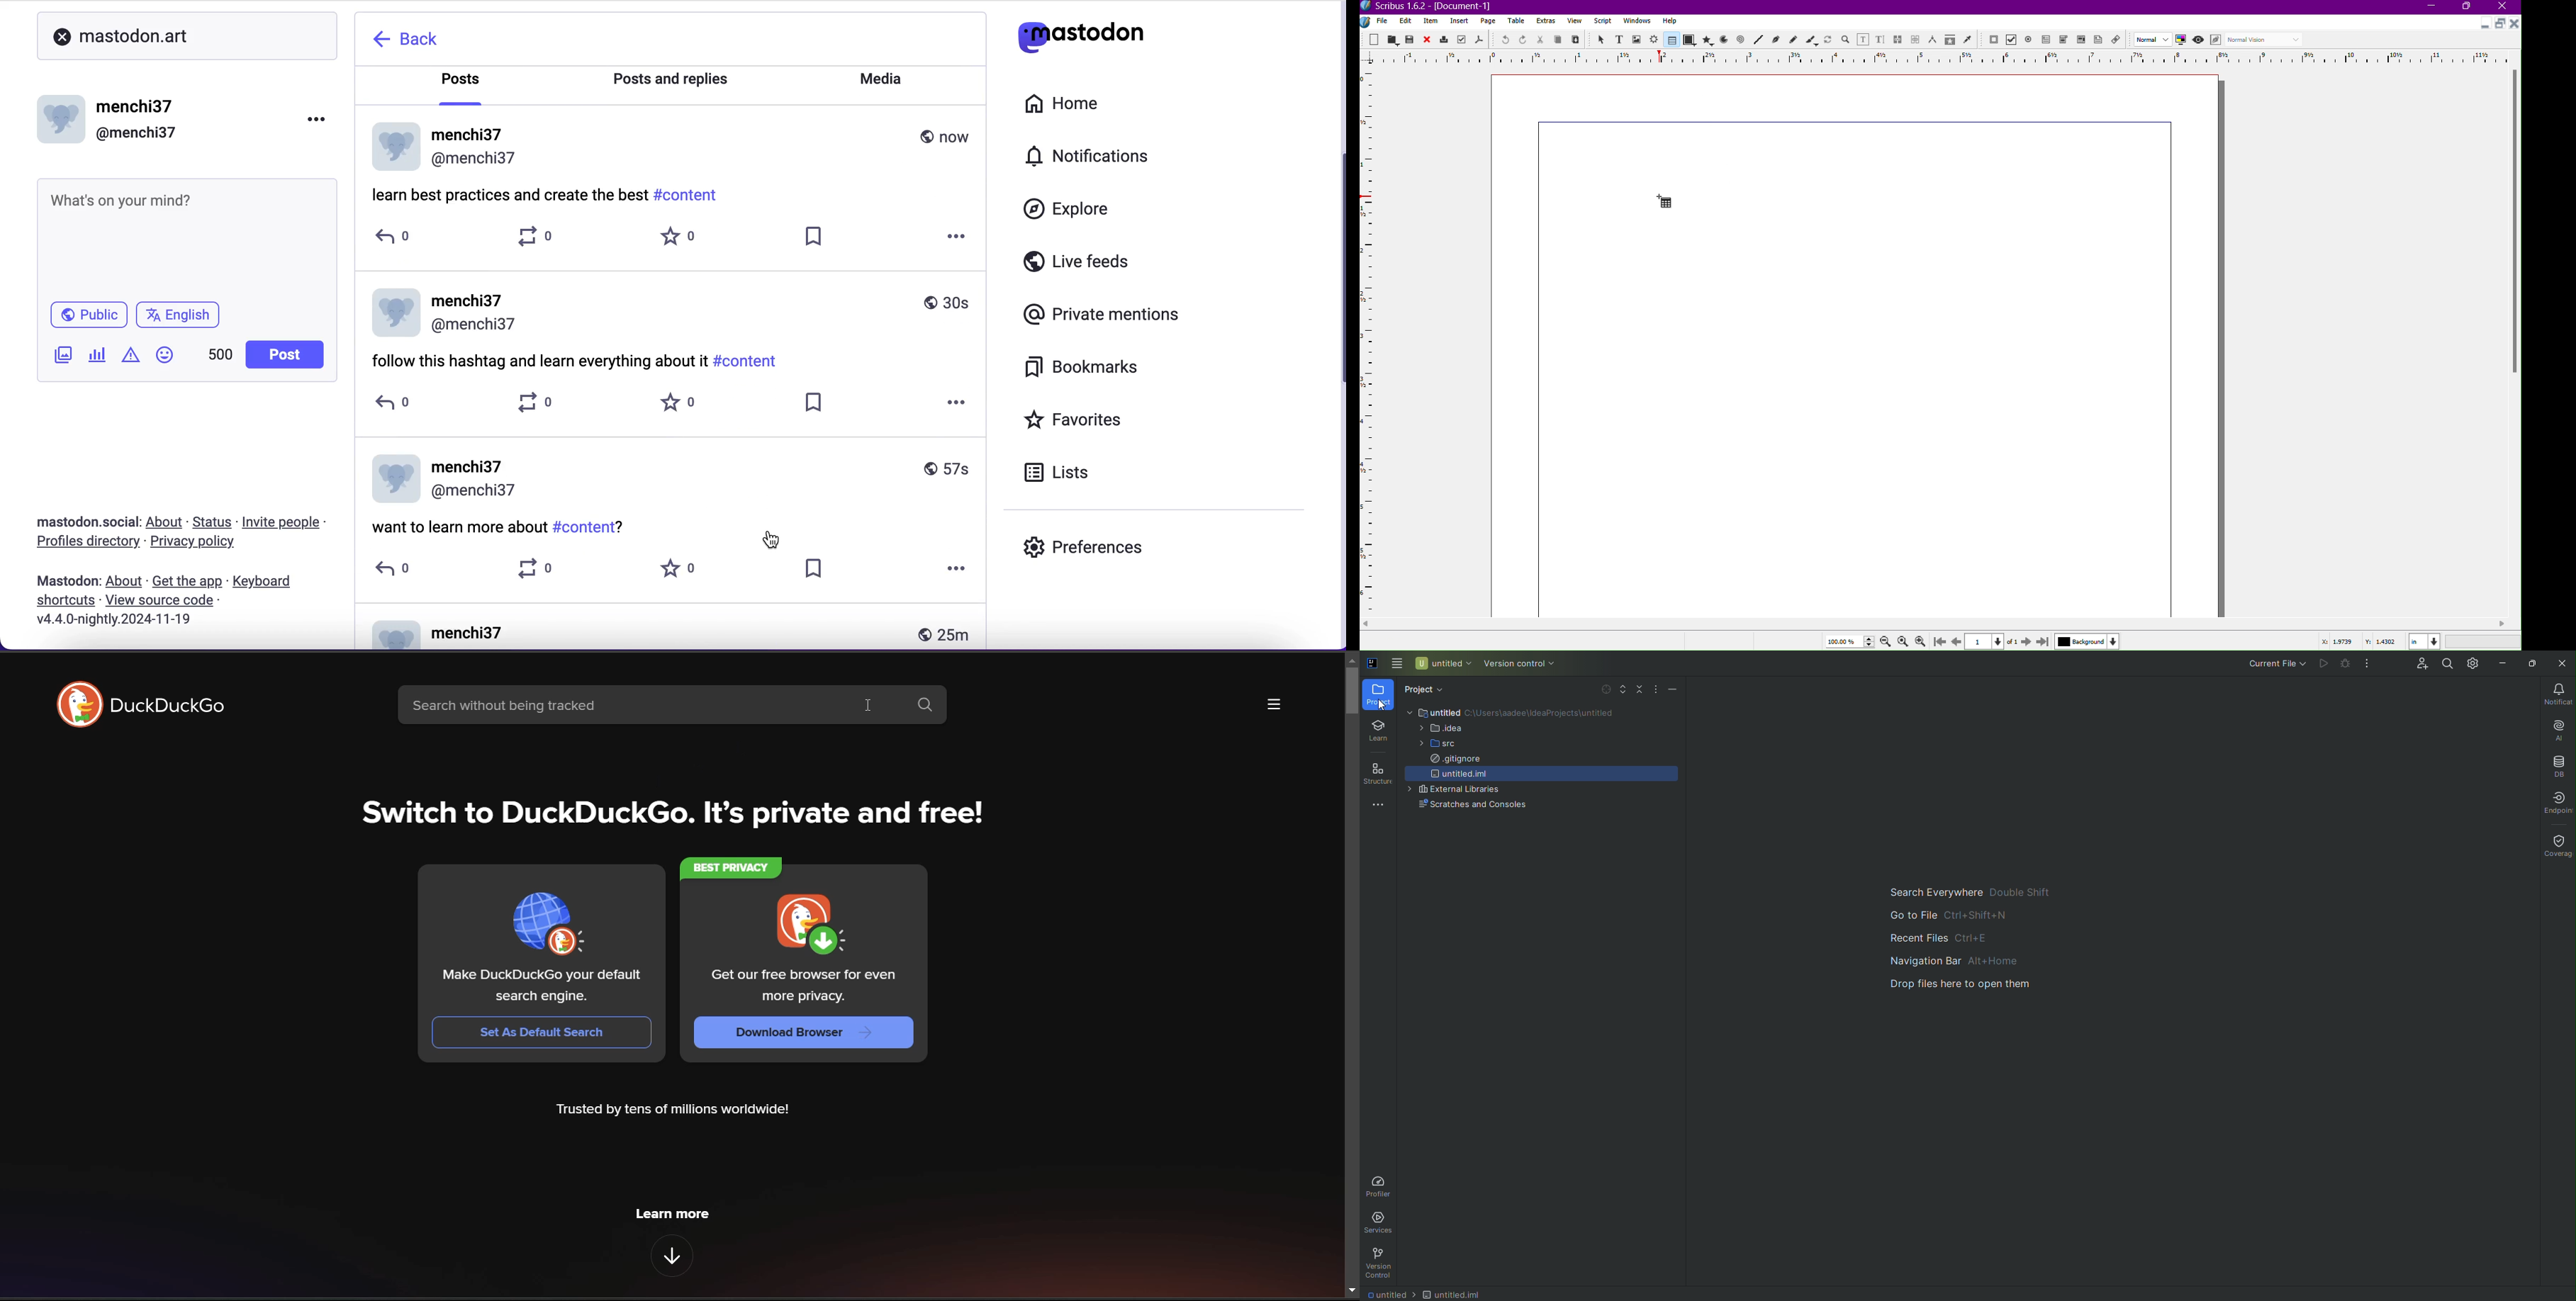 Image resolution: width=2576 pixels, height=1316 pixels. I want to click on 0 favorites, so click(674, 238).